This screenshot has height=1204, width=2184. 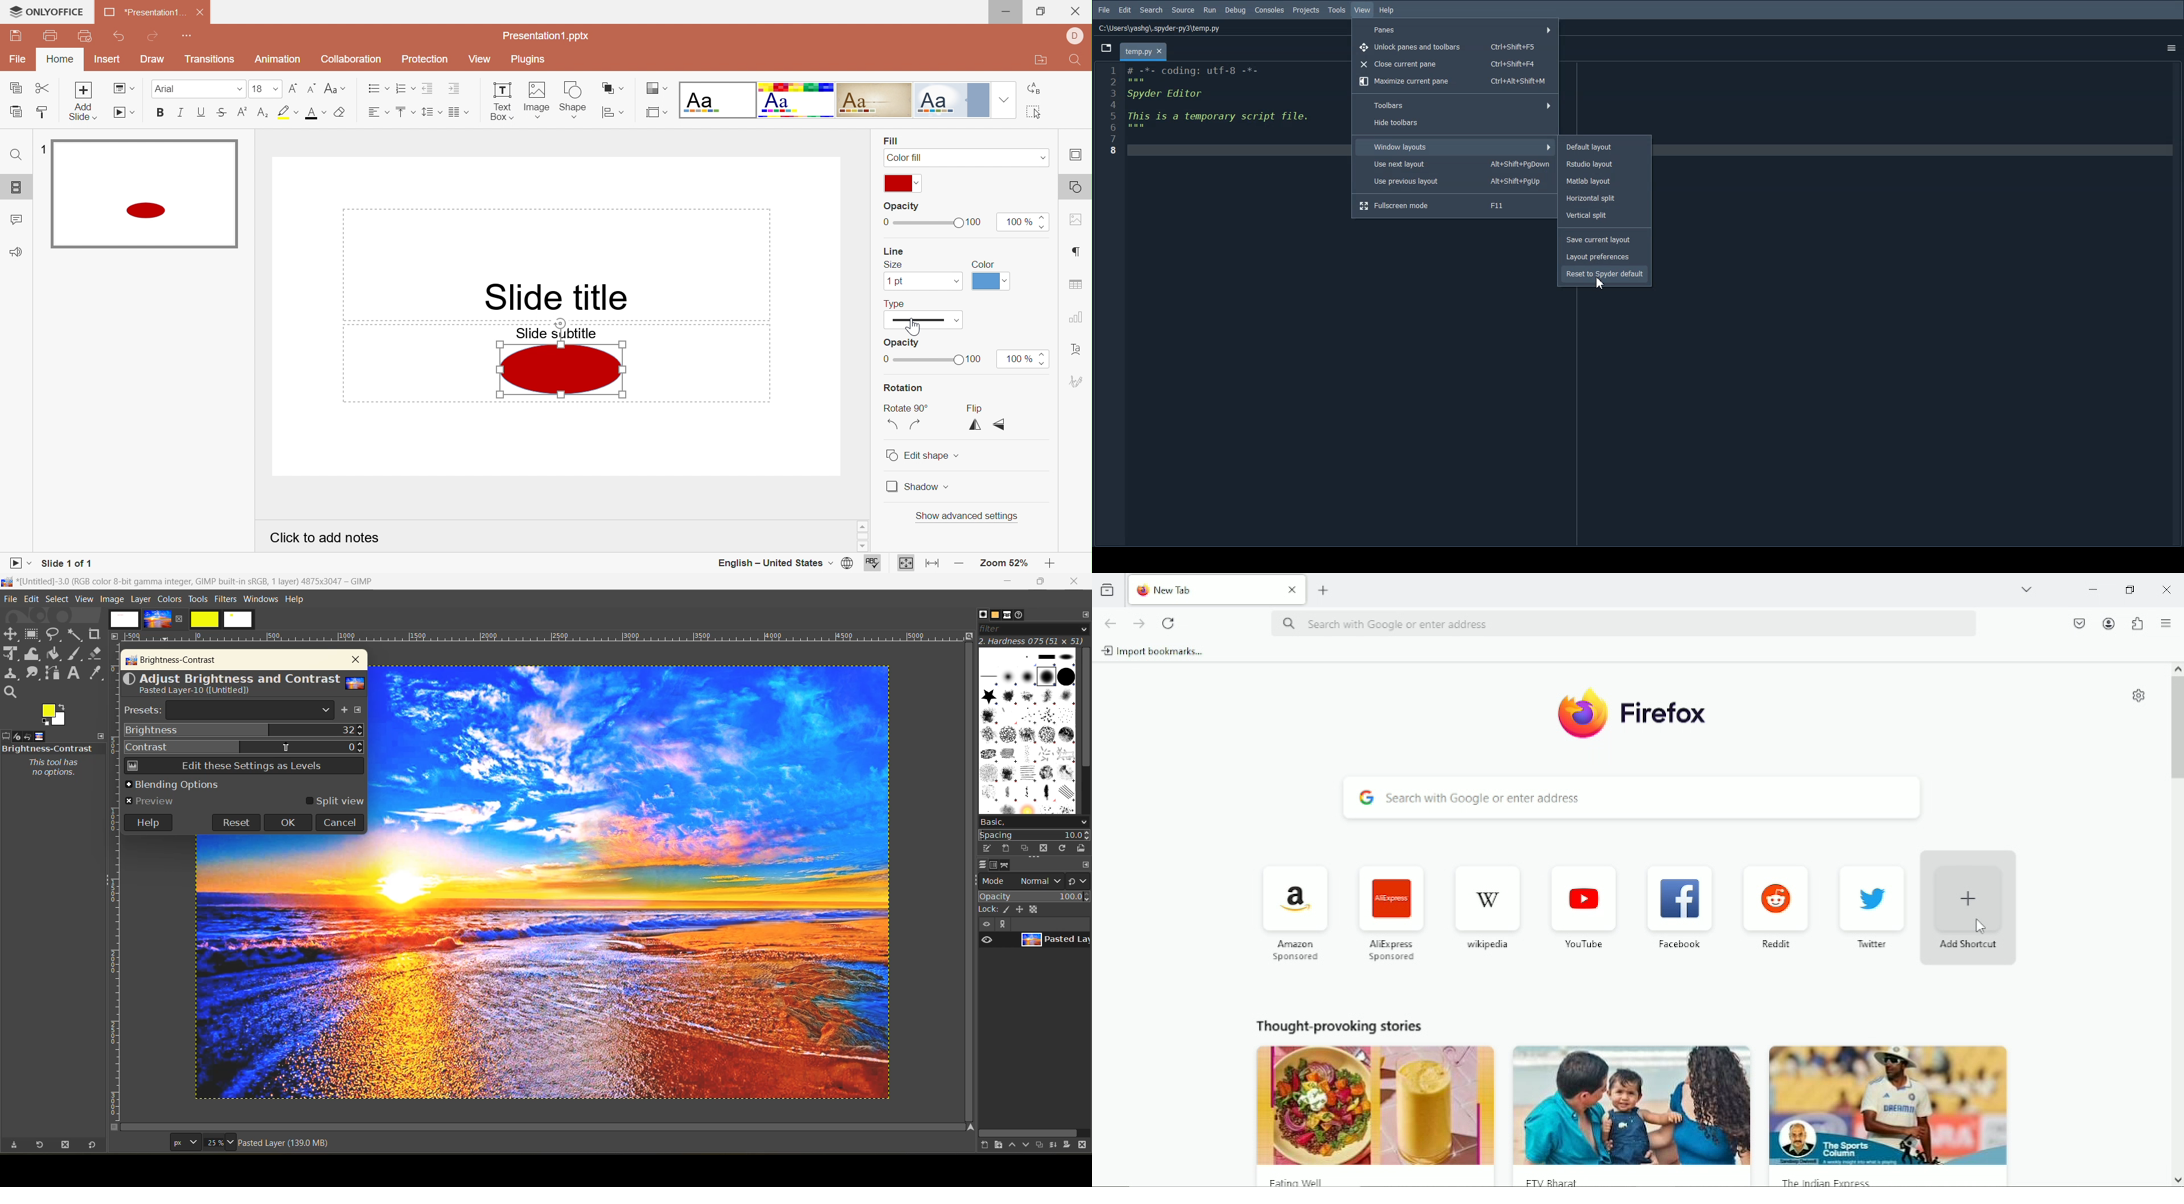 I want to click on Drop down, so click(x=955, y=282).